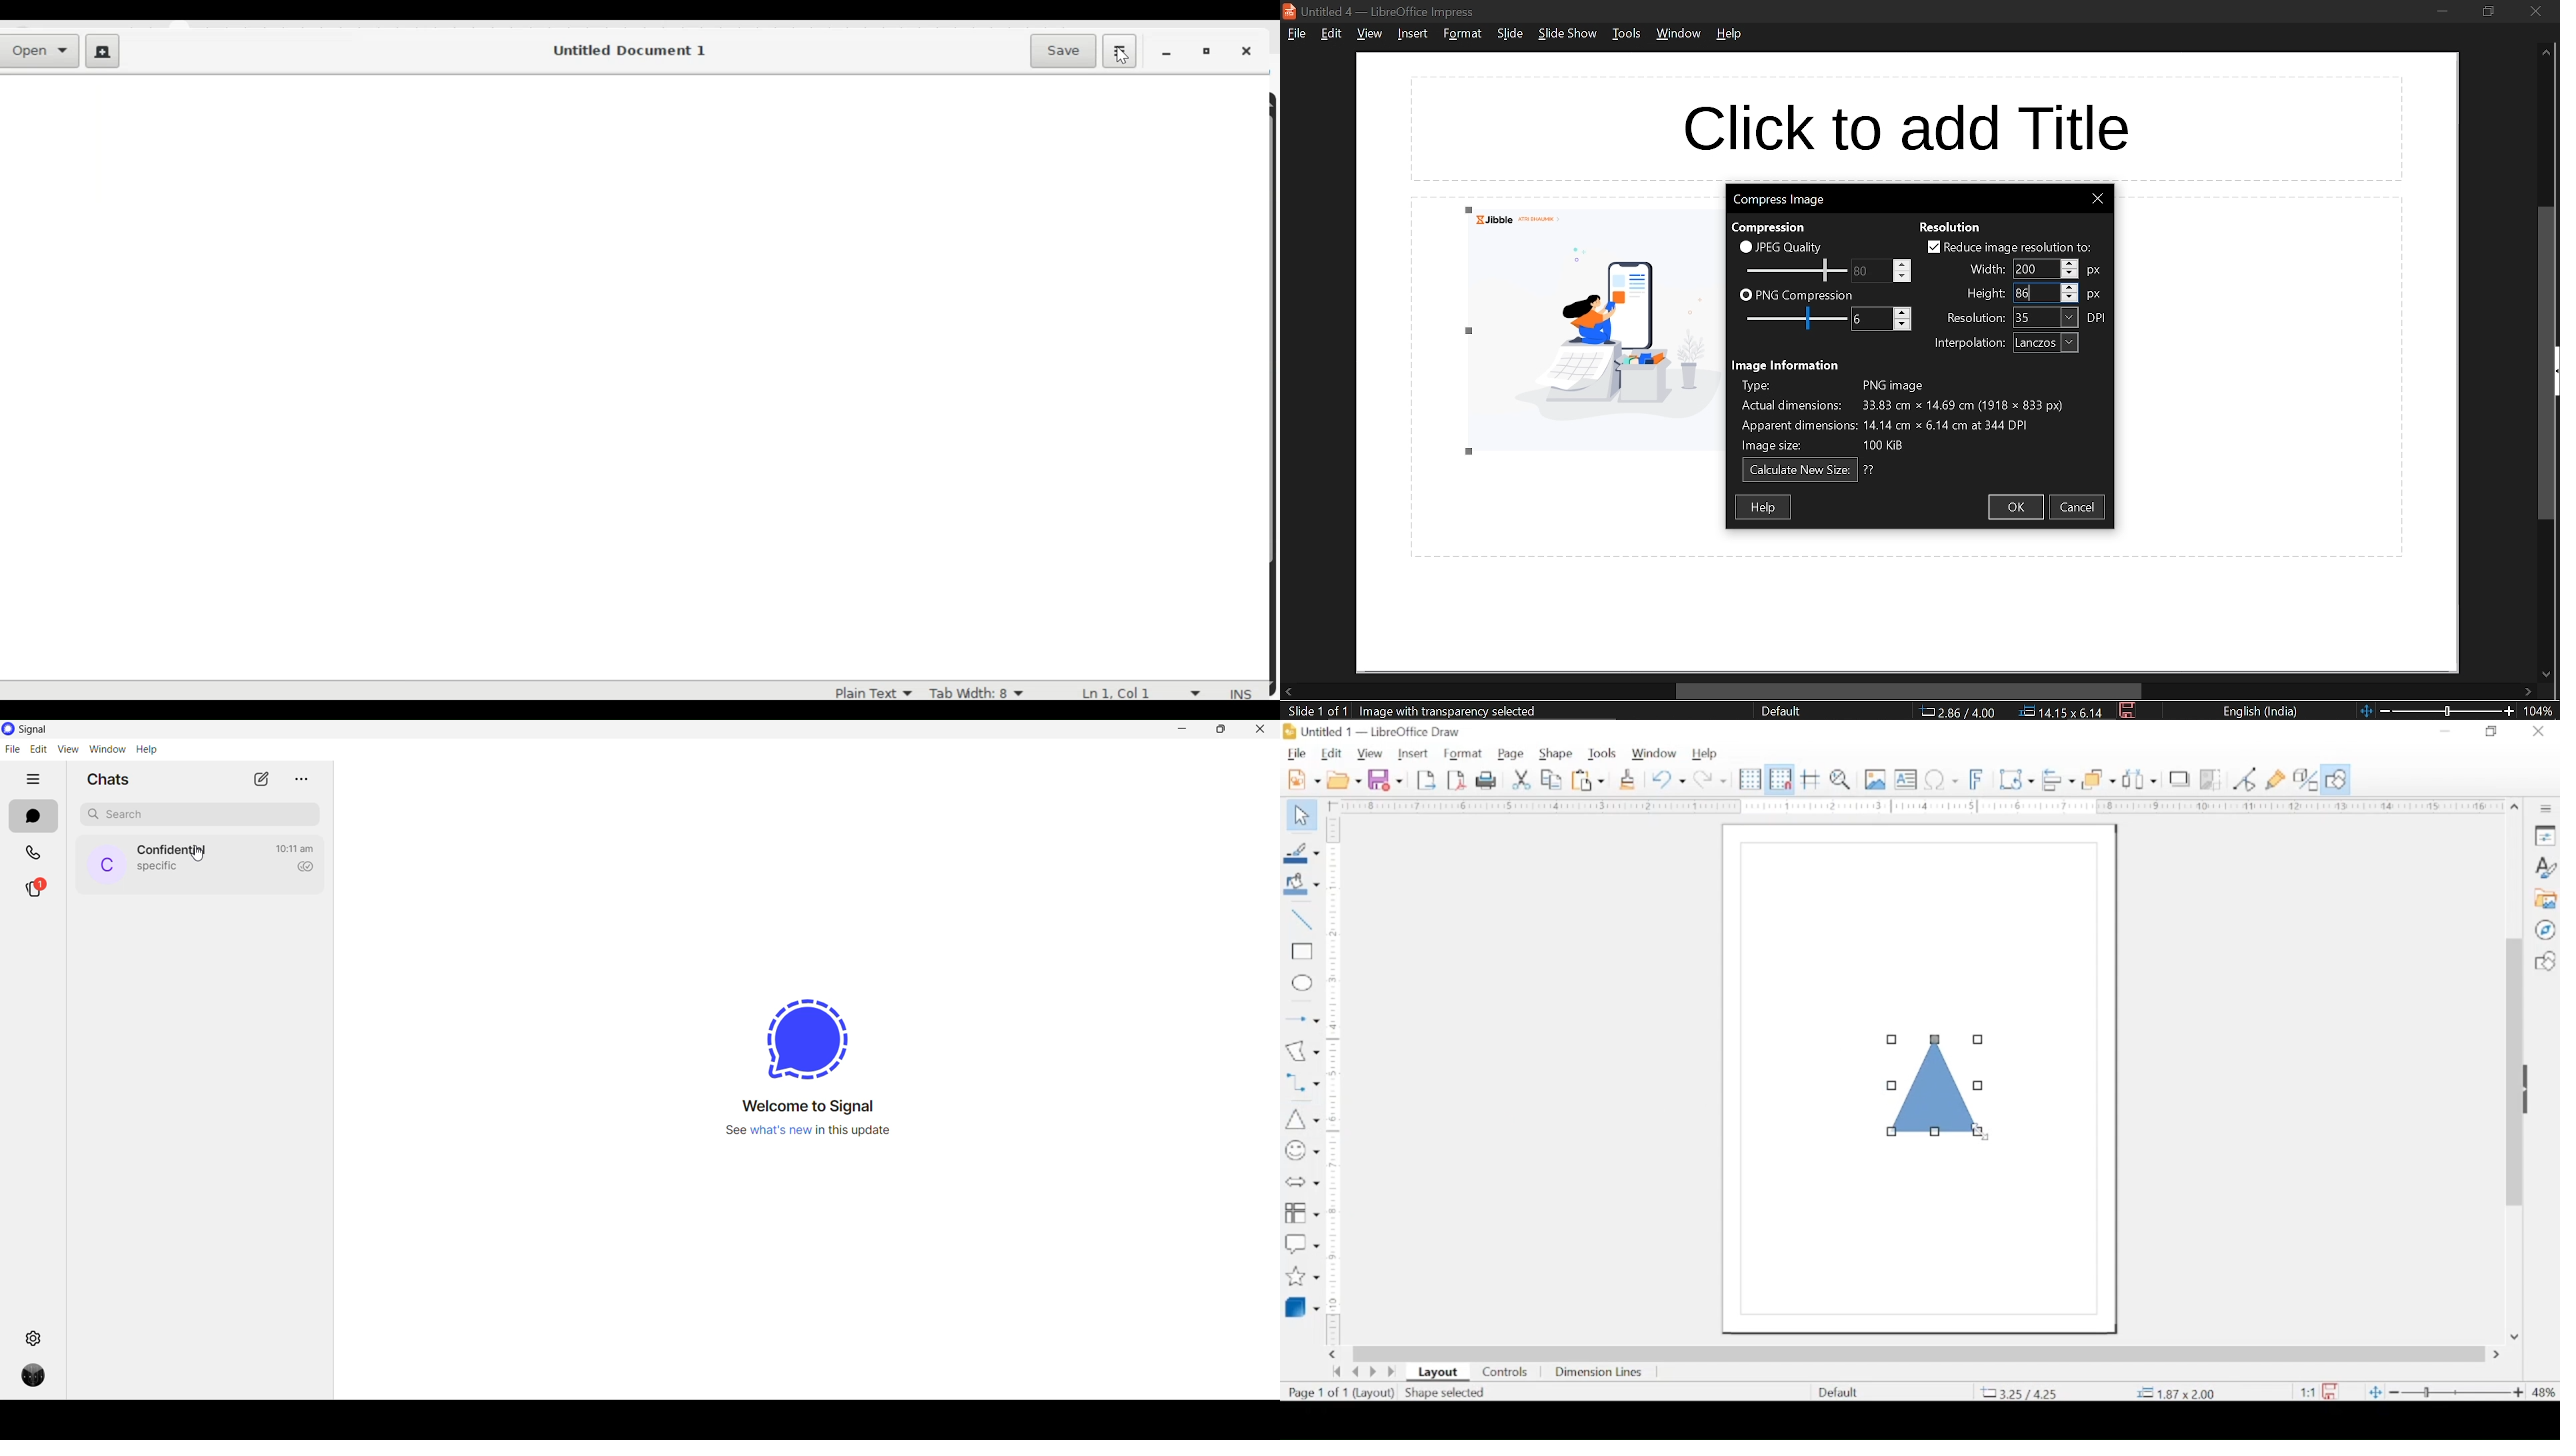  What do you see at coordinates (1250, 53) in the screenshot?
I see `Close` at bounding box center [1250, 53].